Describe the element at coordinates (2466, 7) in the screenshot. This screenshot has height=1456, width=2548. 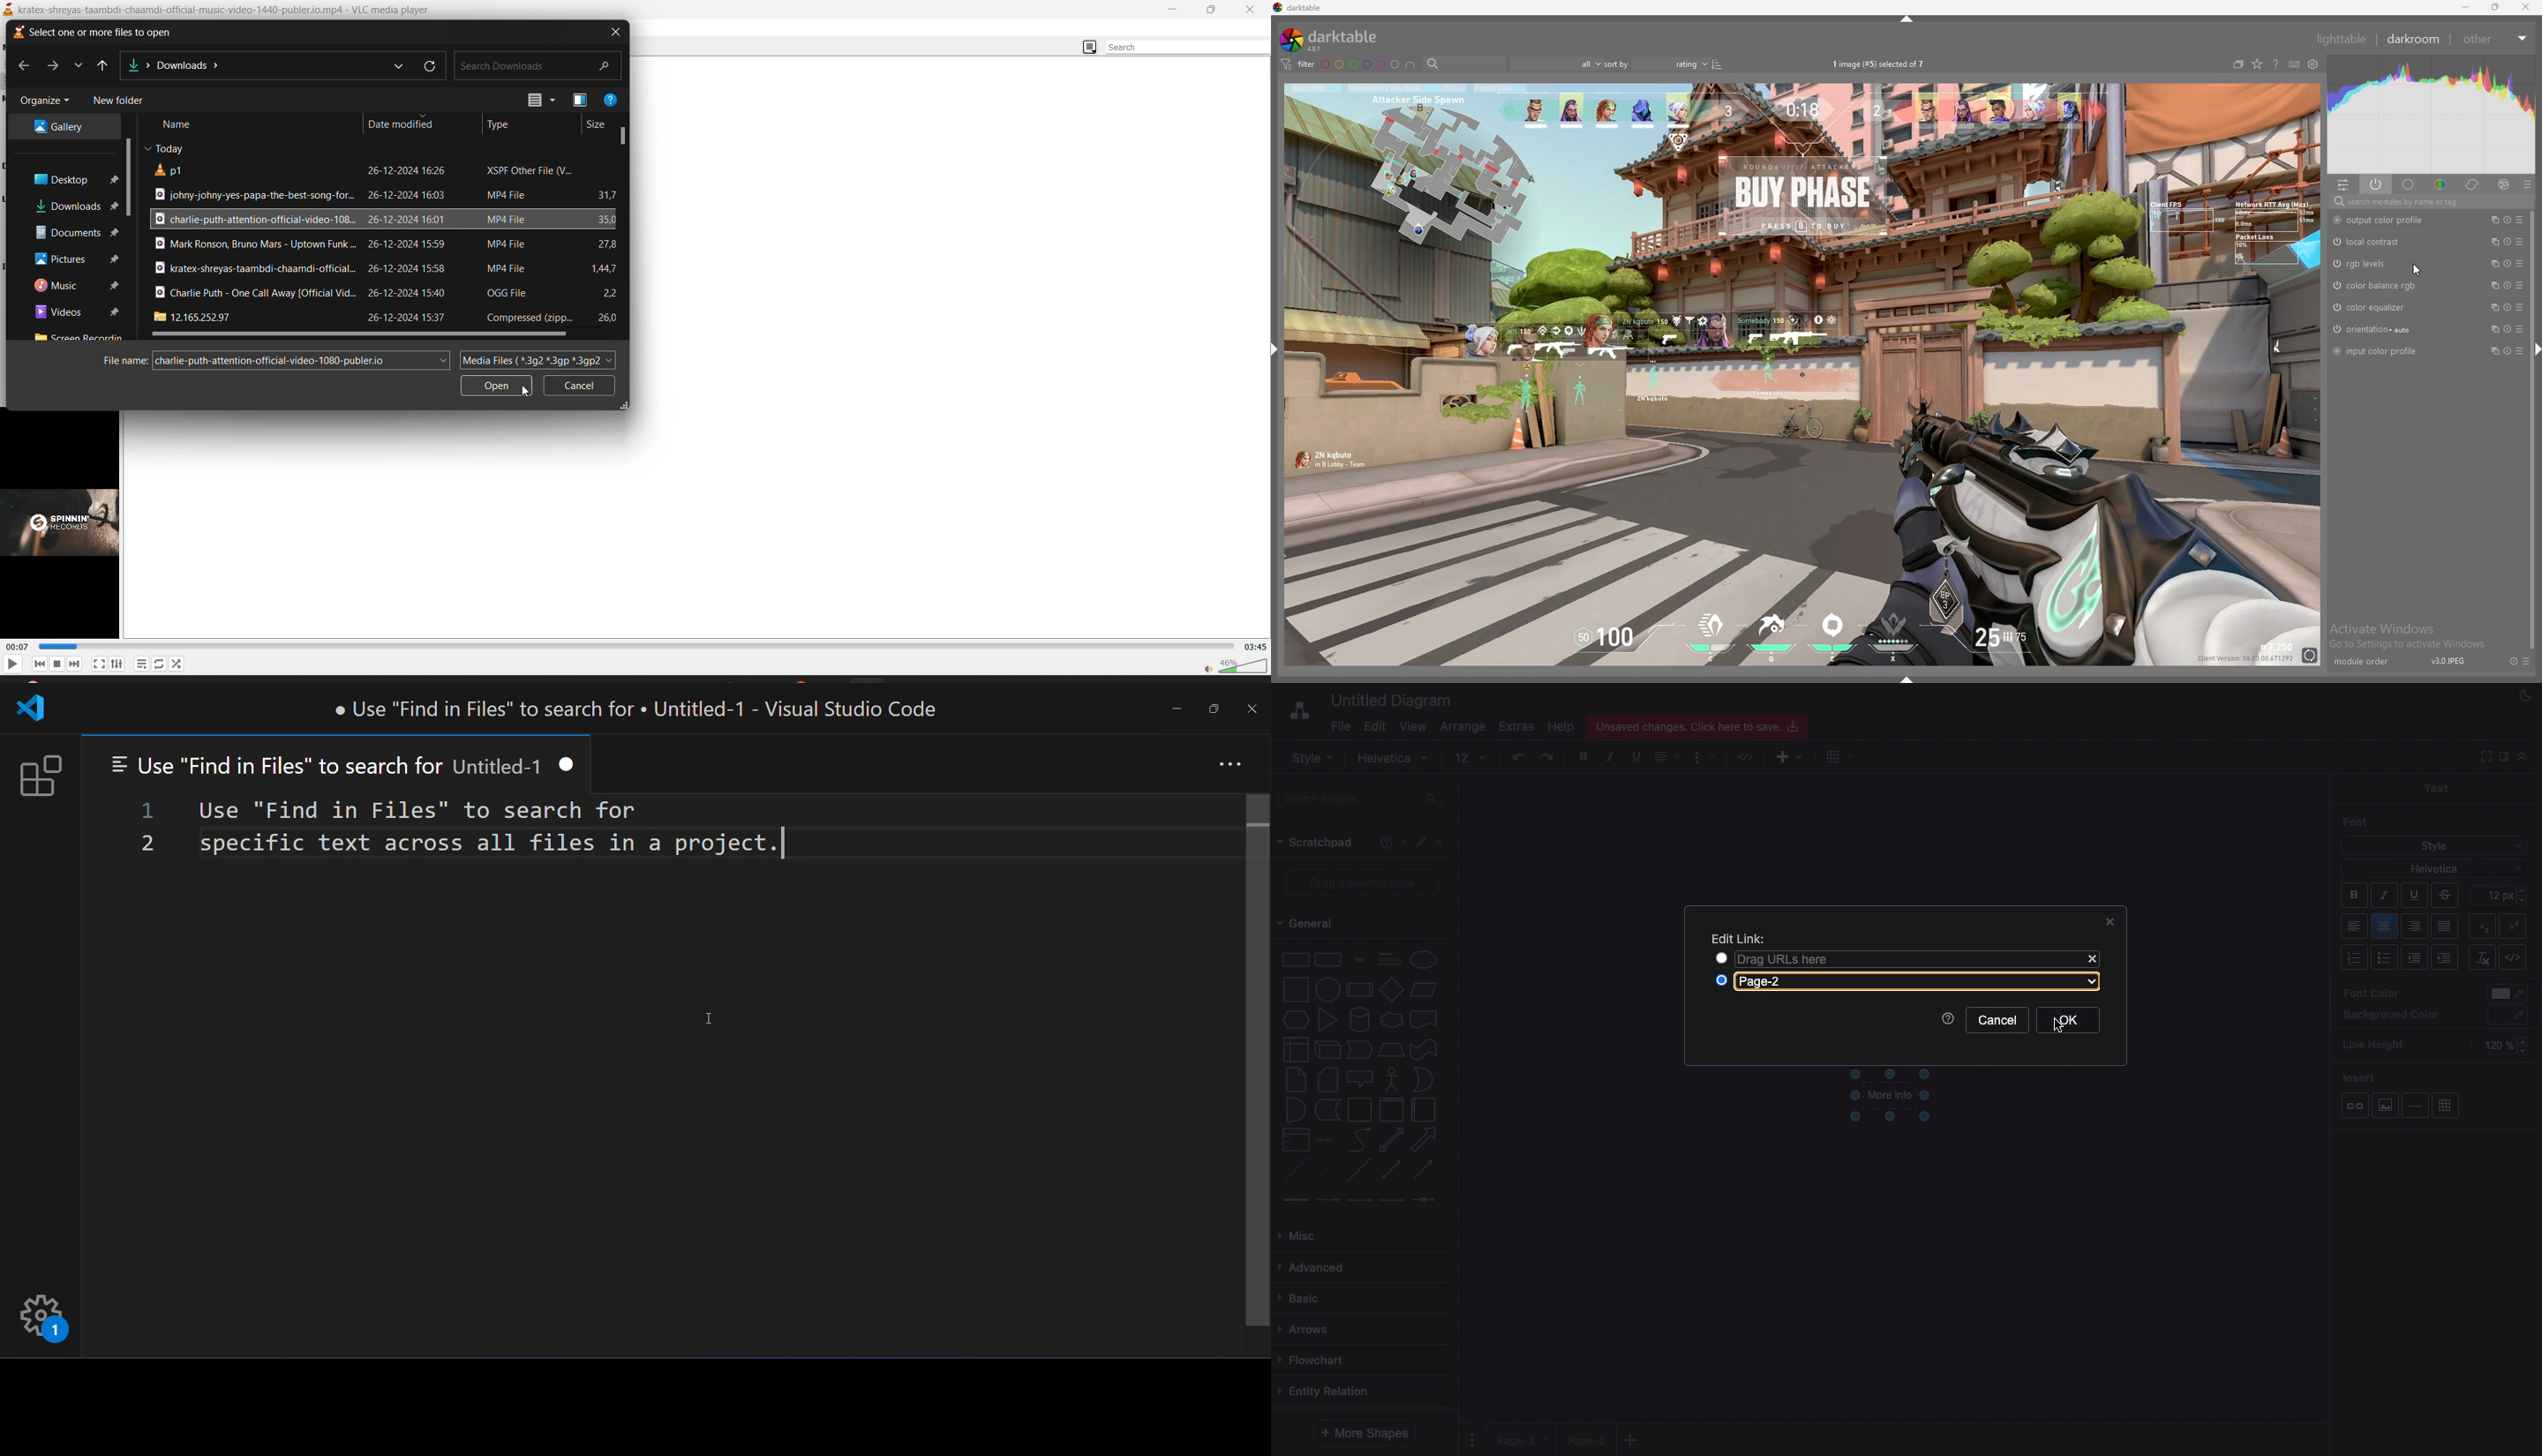
I see `minimize` at that location.